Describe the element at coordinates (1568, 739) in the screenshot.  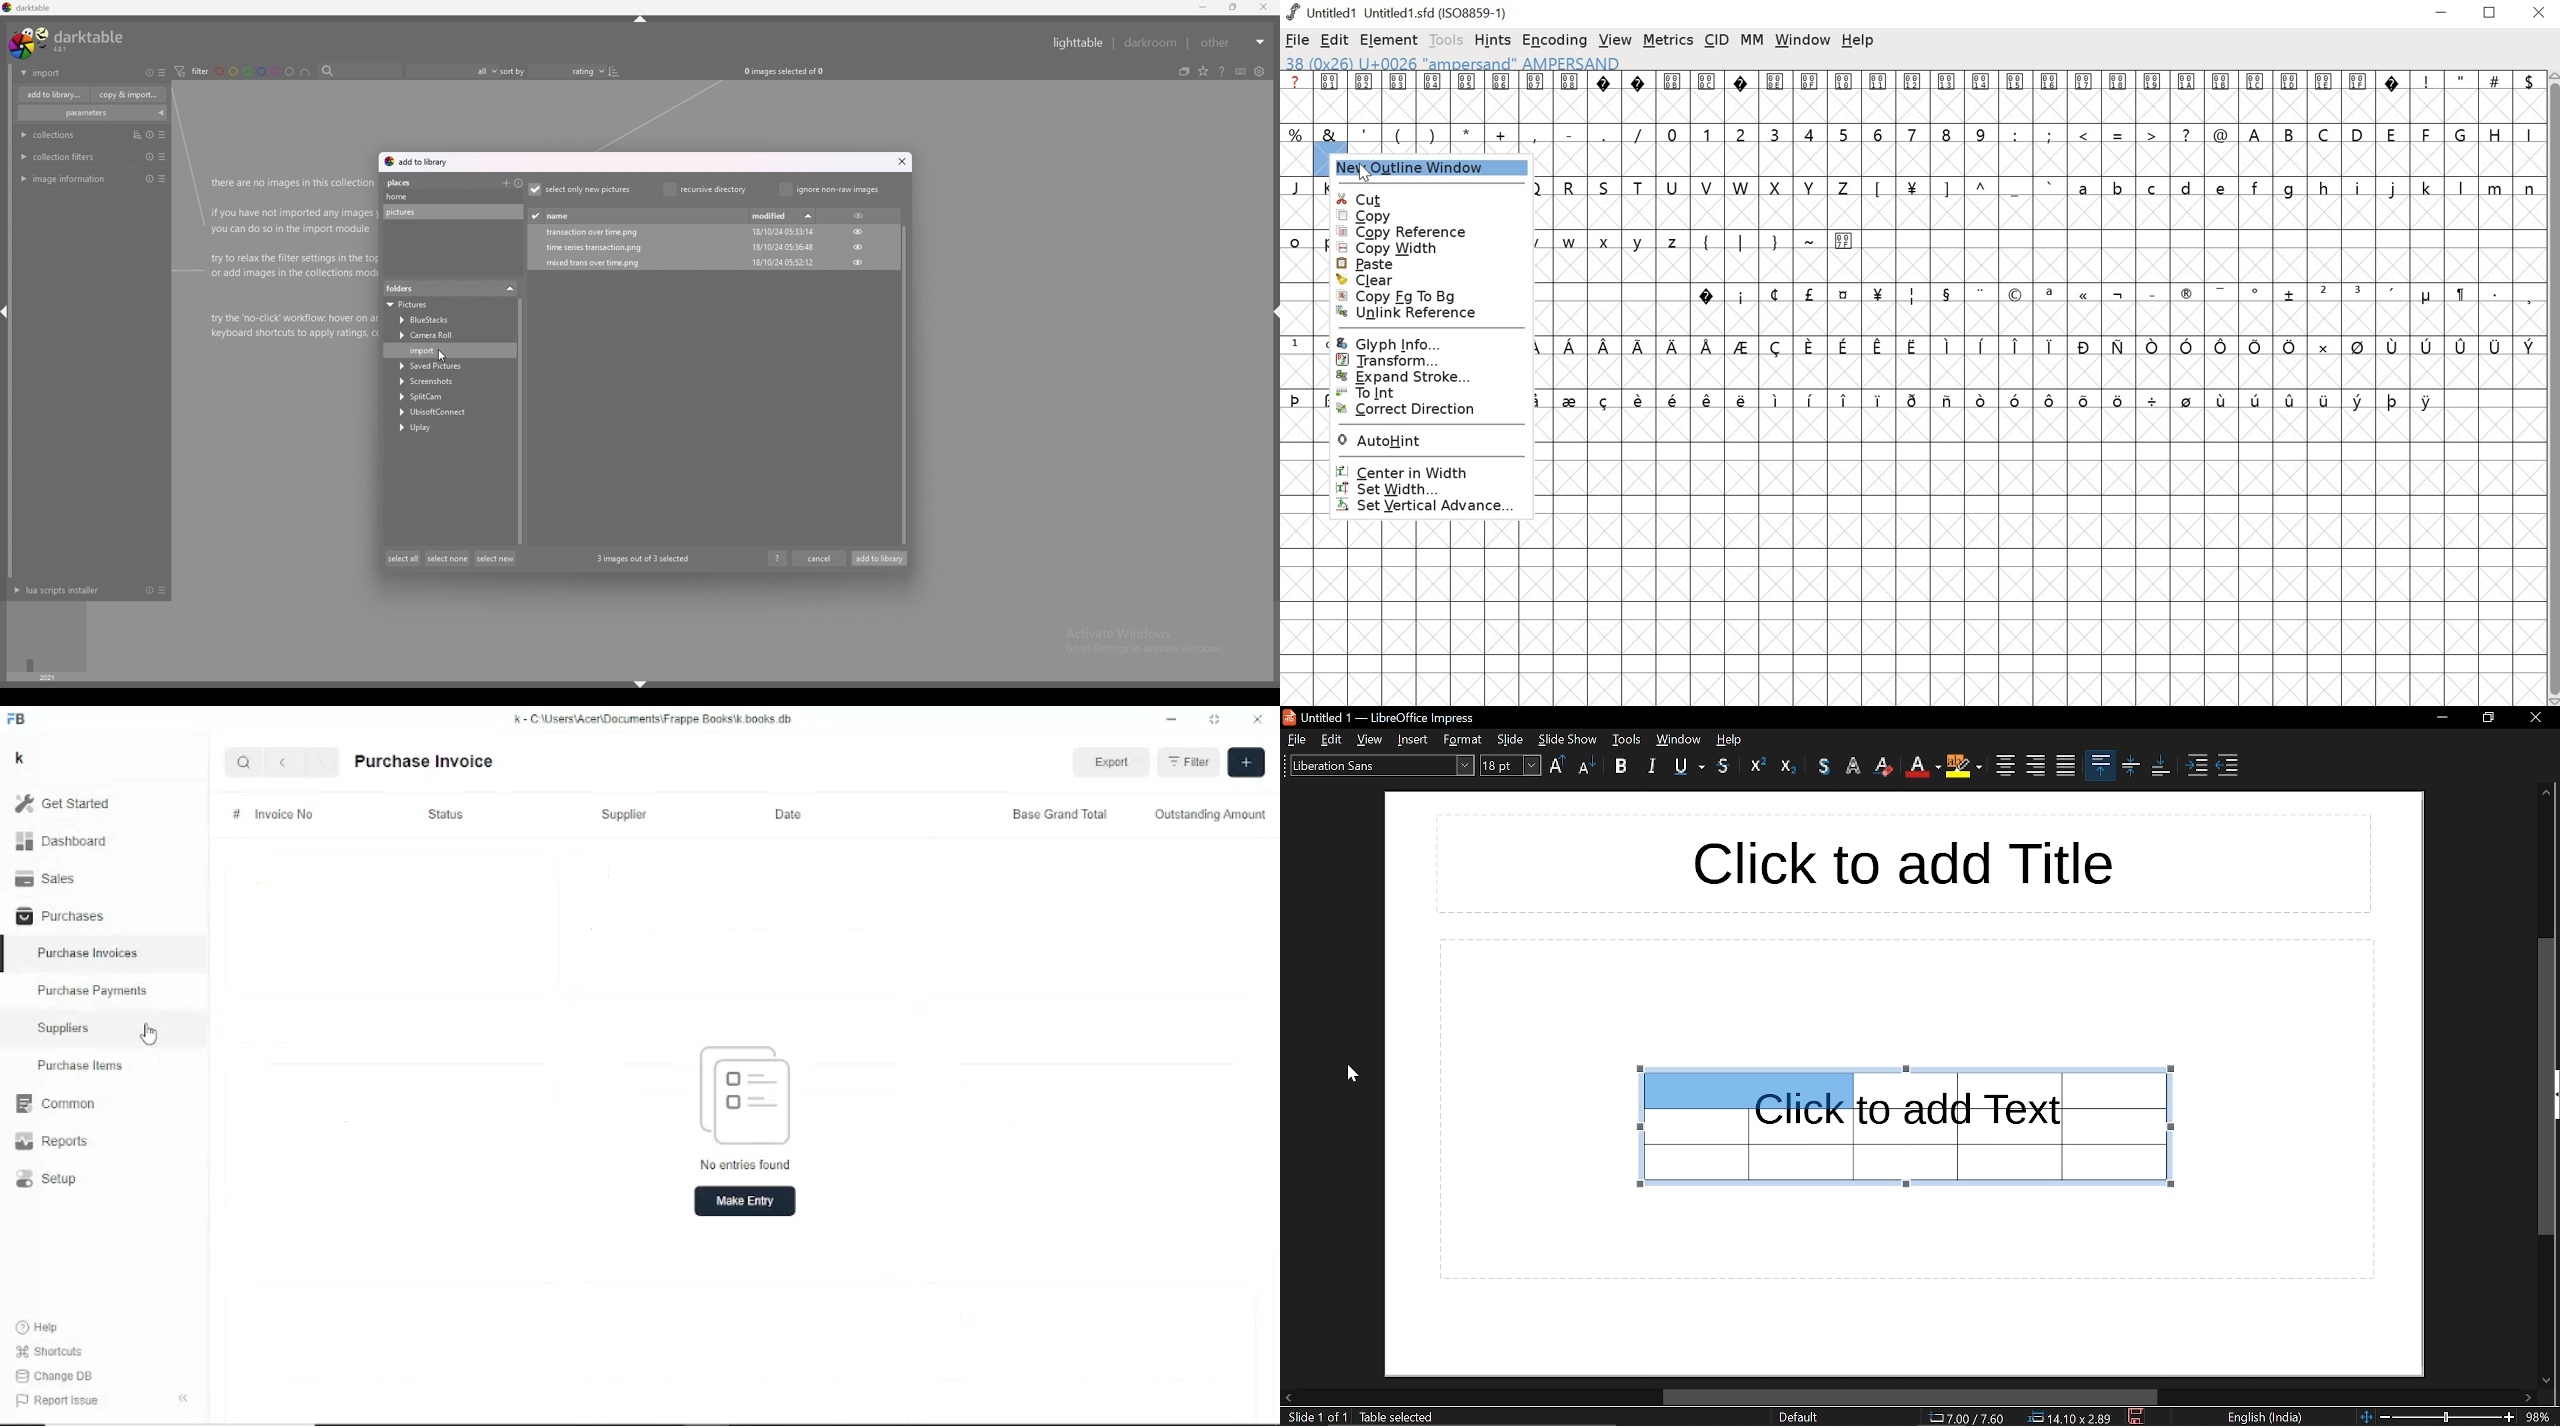
I see `slide show` at that location.